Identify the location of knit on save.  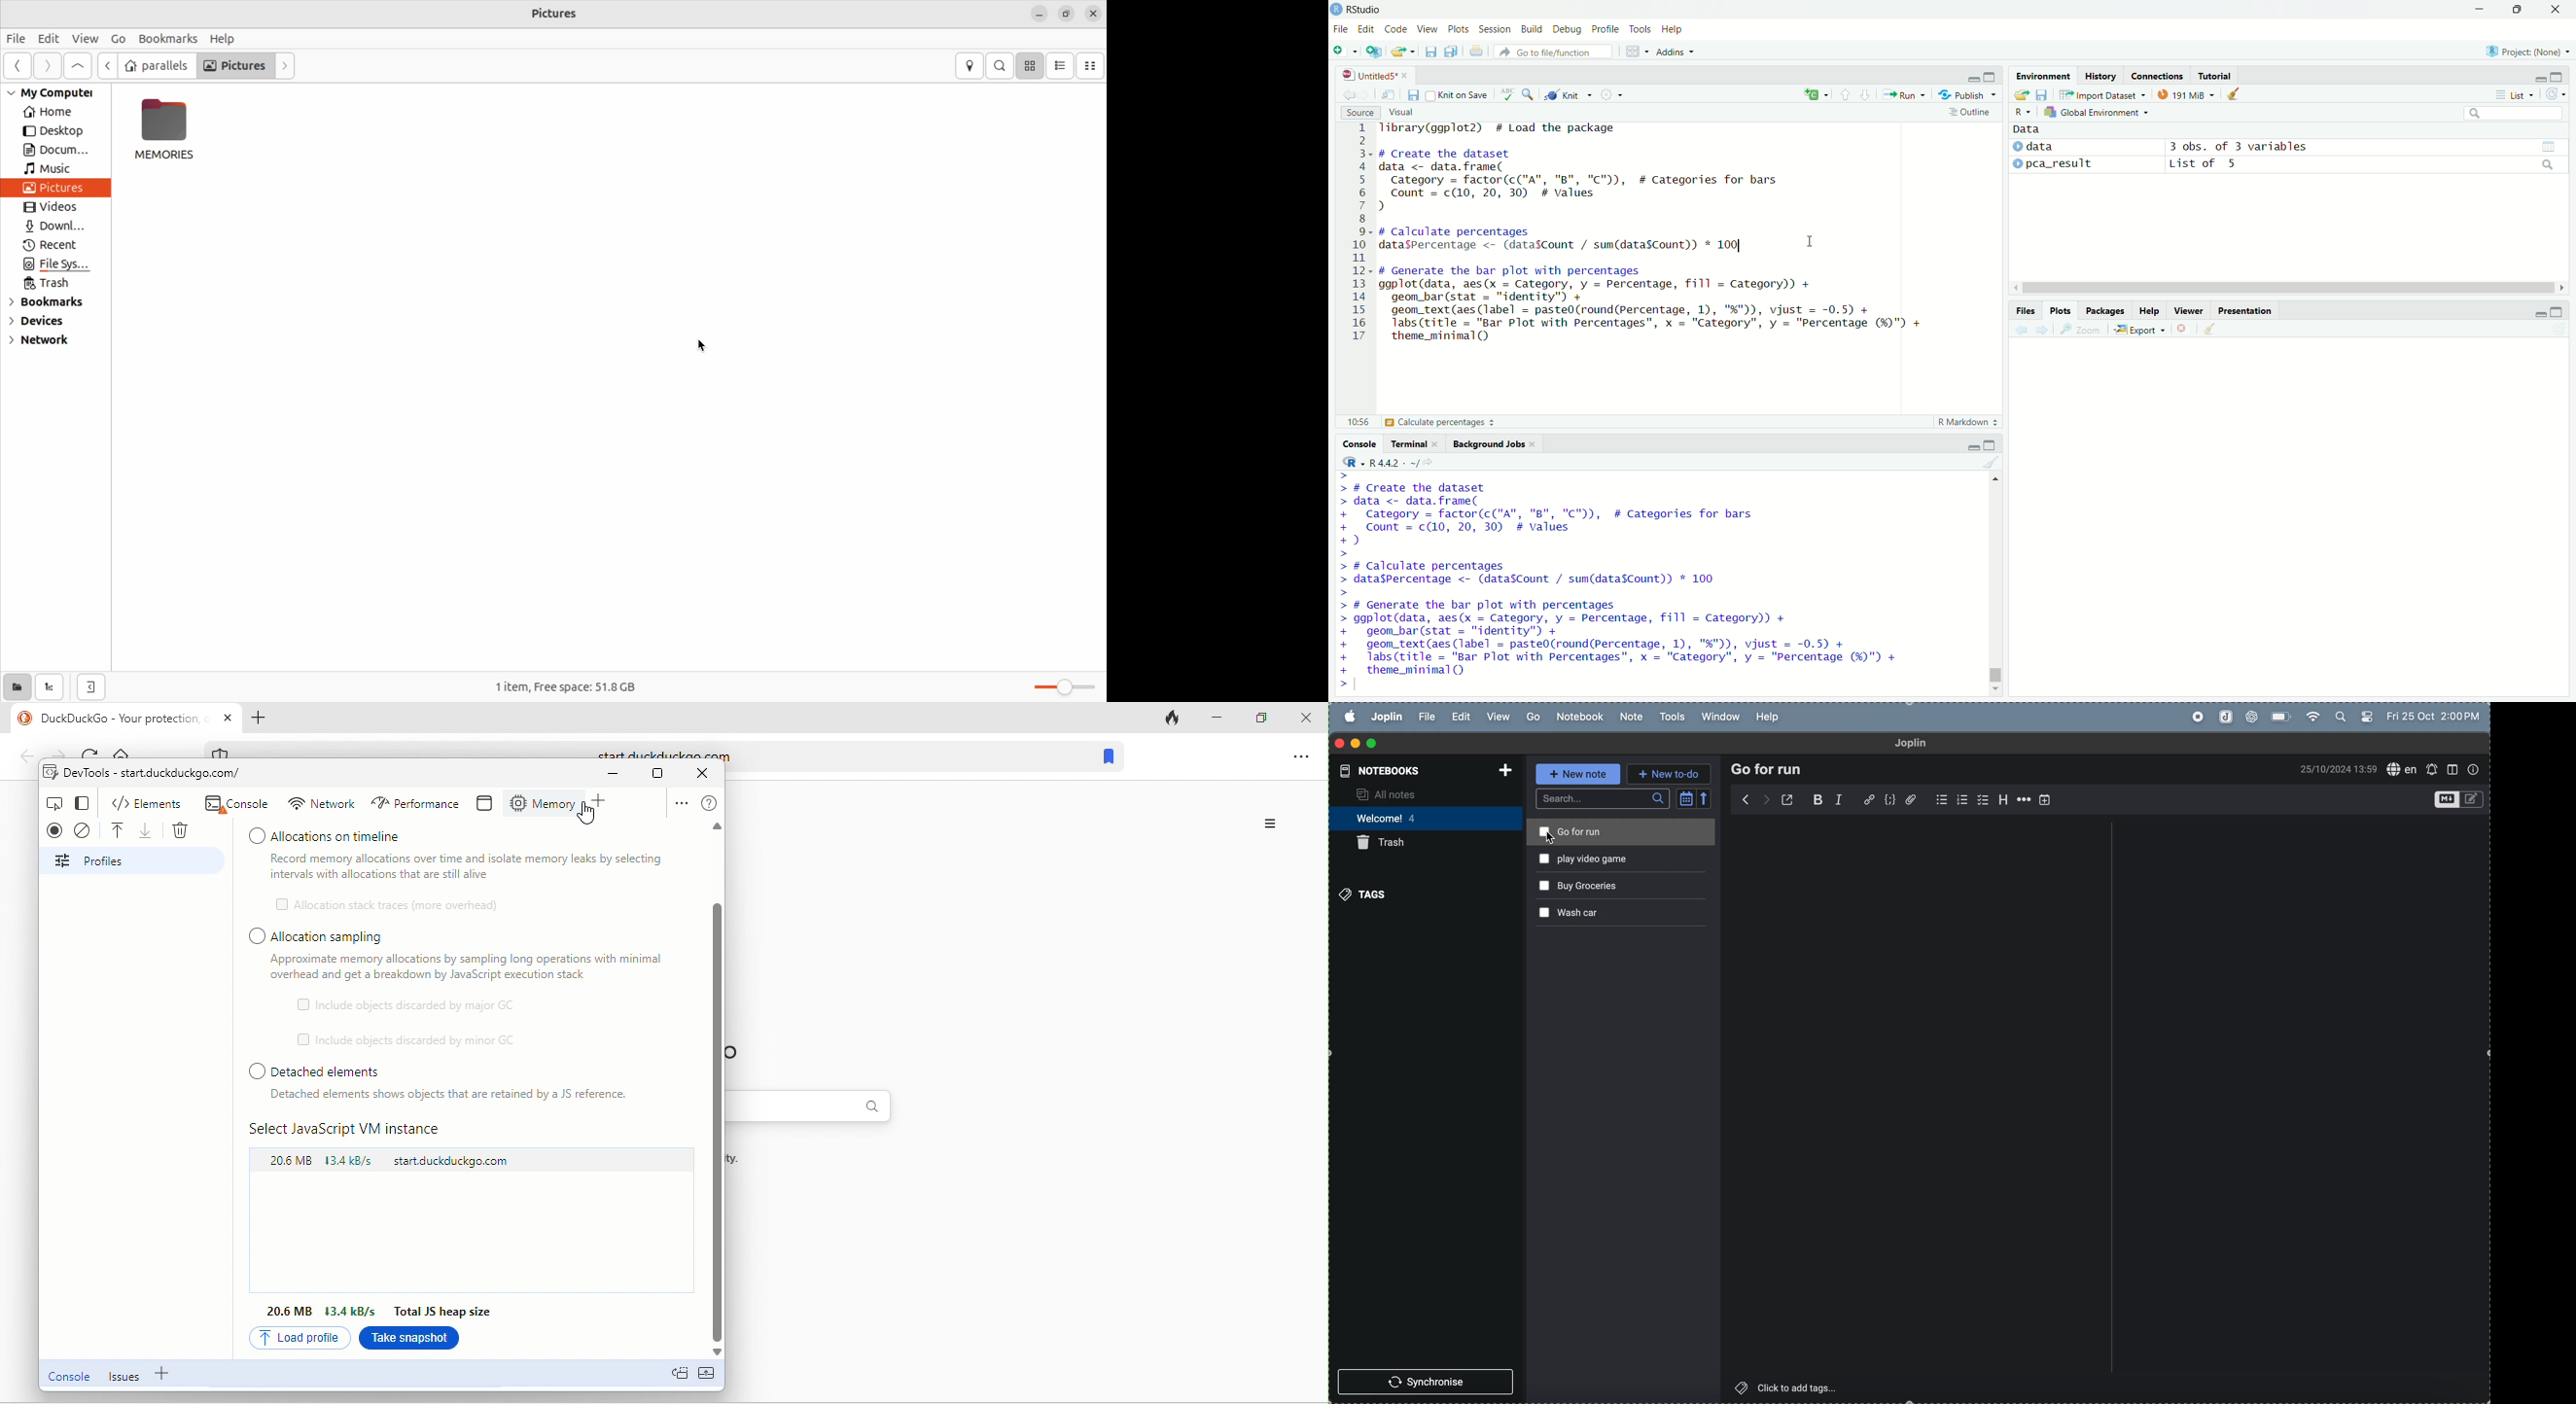
(1458, 96).